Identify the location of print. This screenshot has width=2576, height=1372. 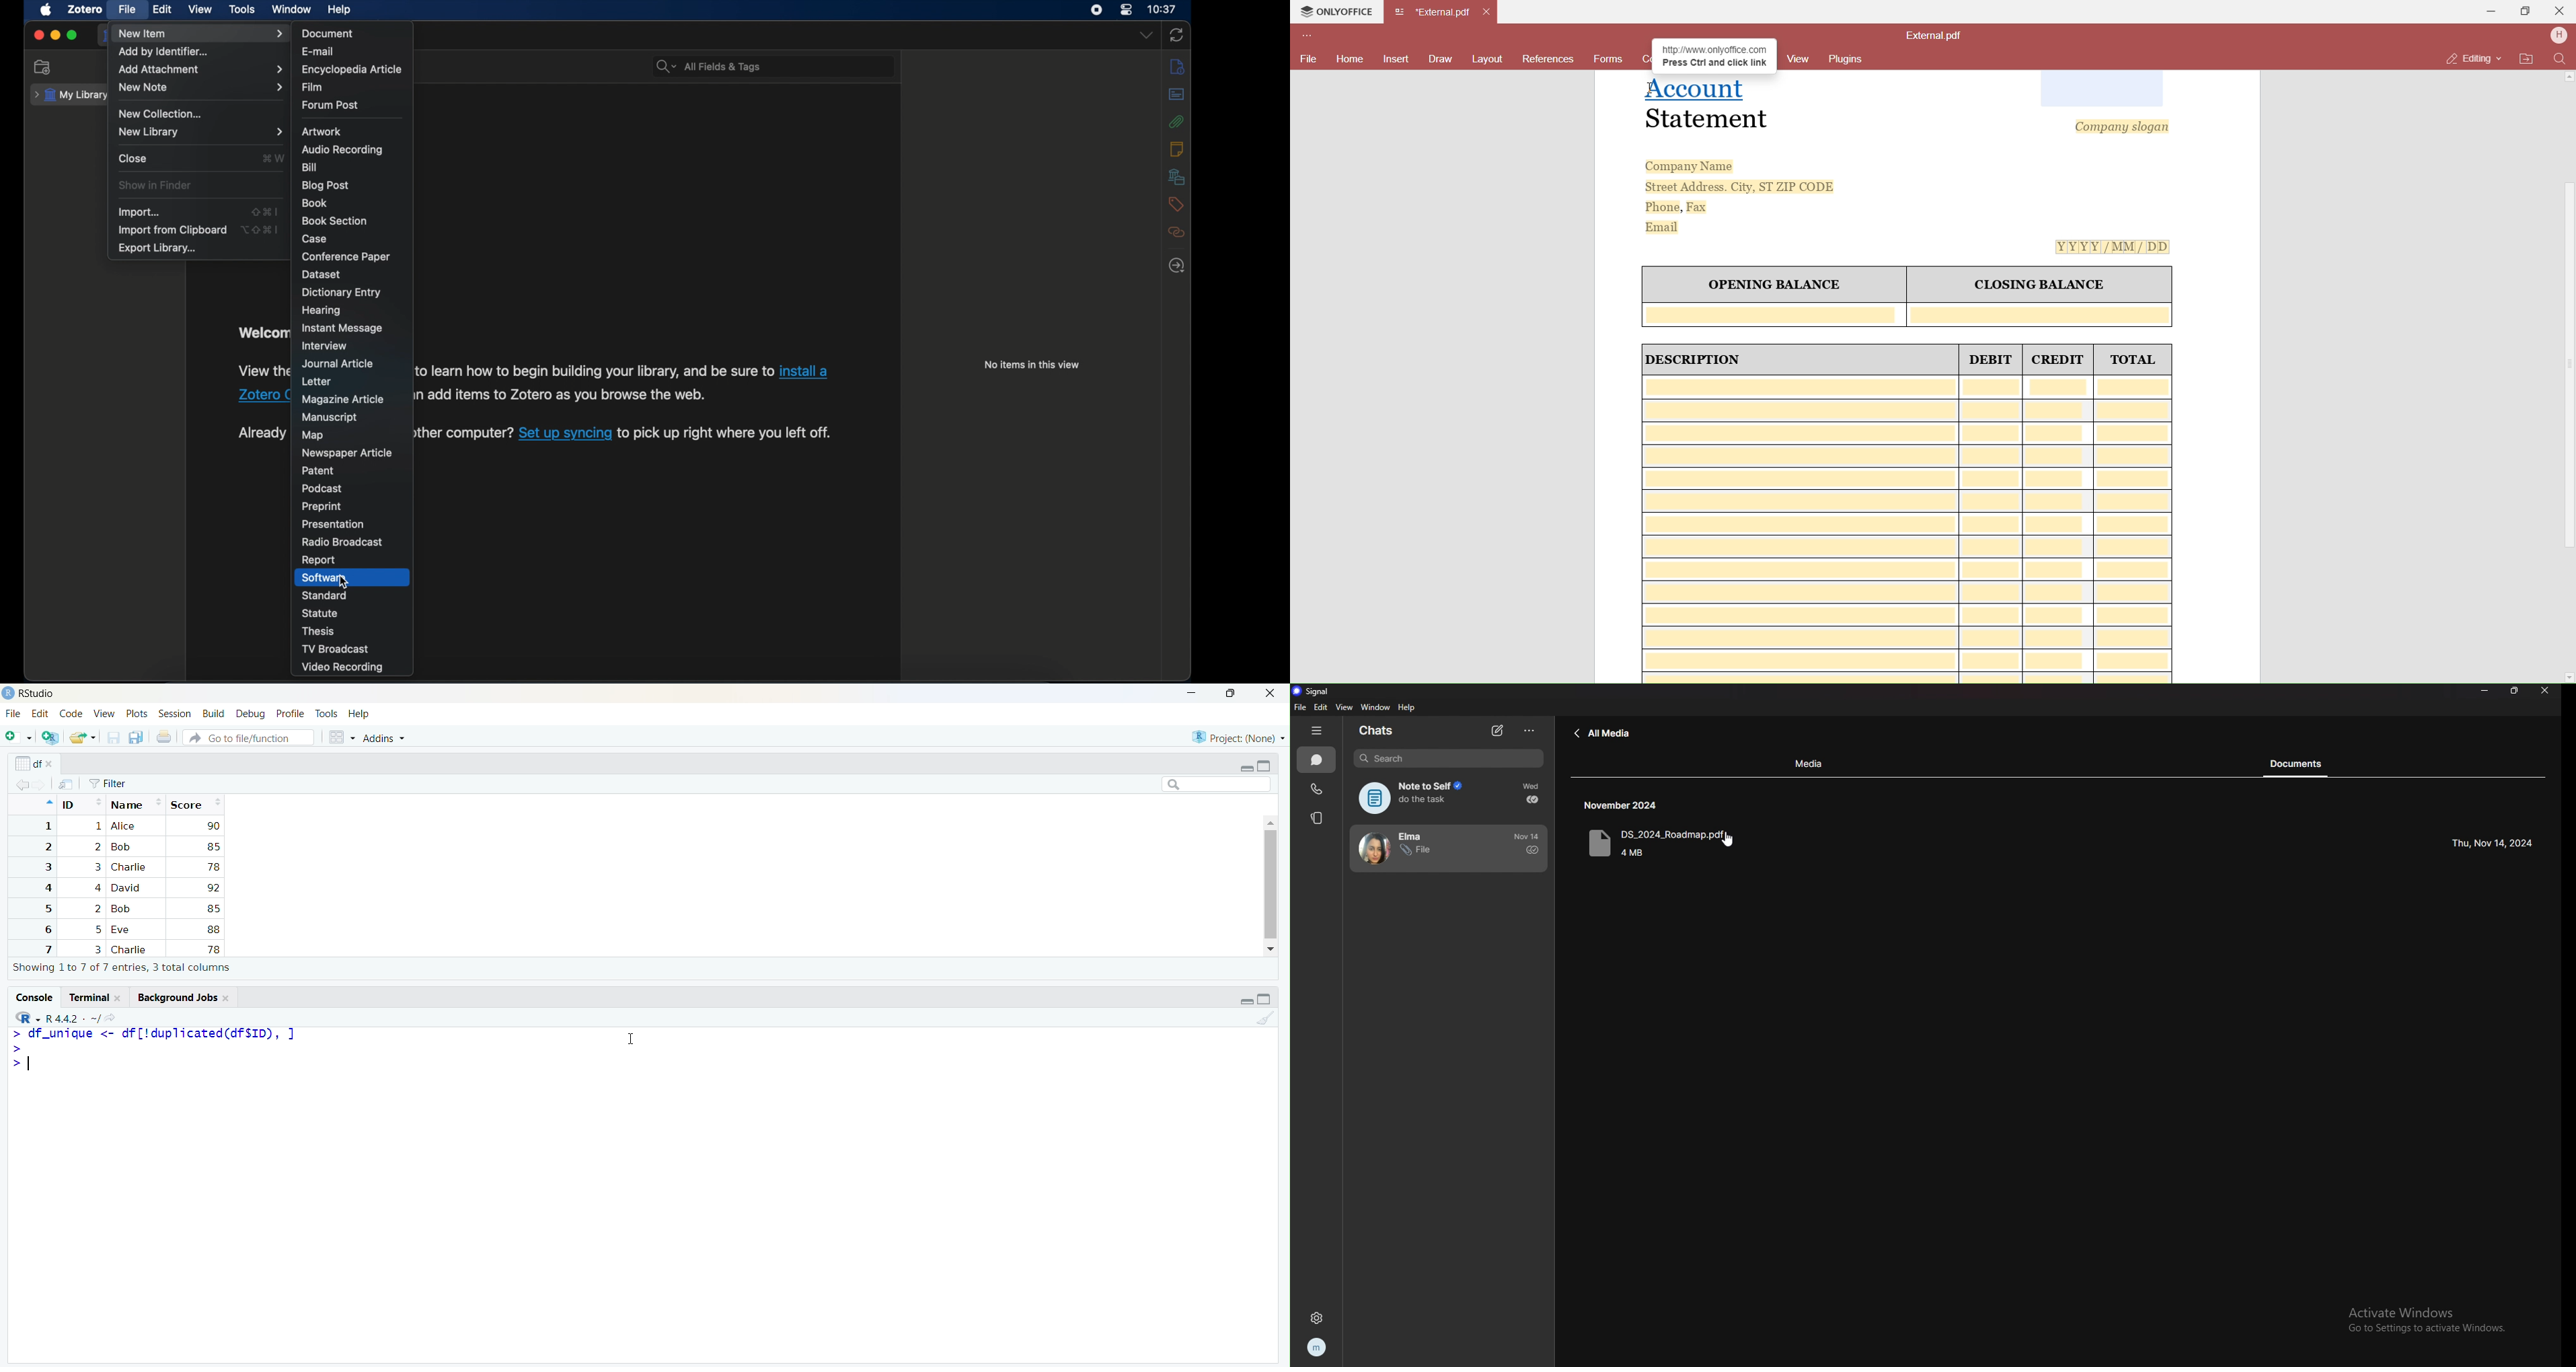
(164, 737).